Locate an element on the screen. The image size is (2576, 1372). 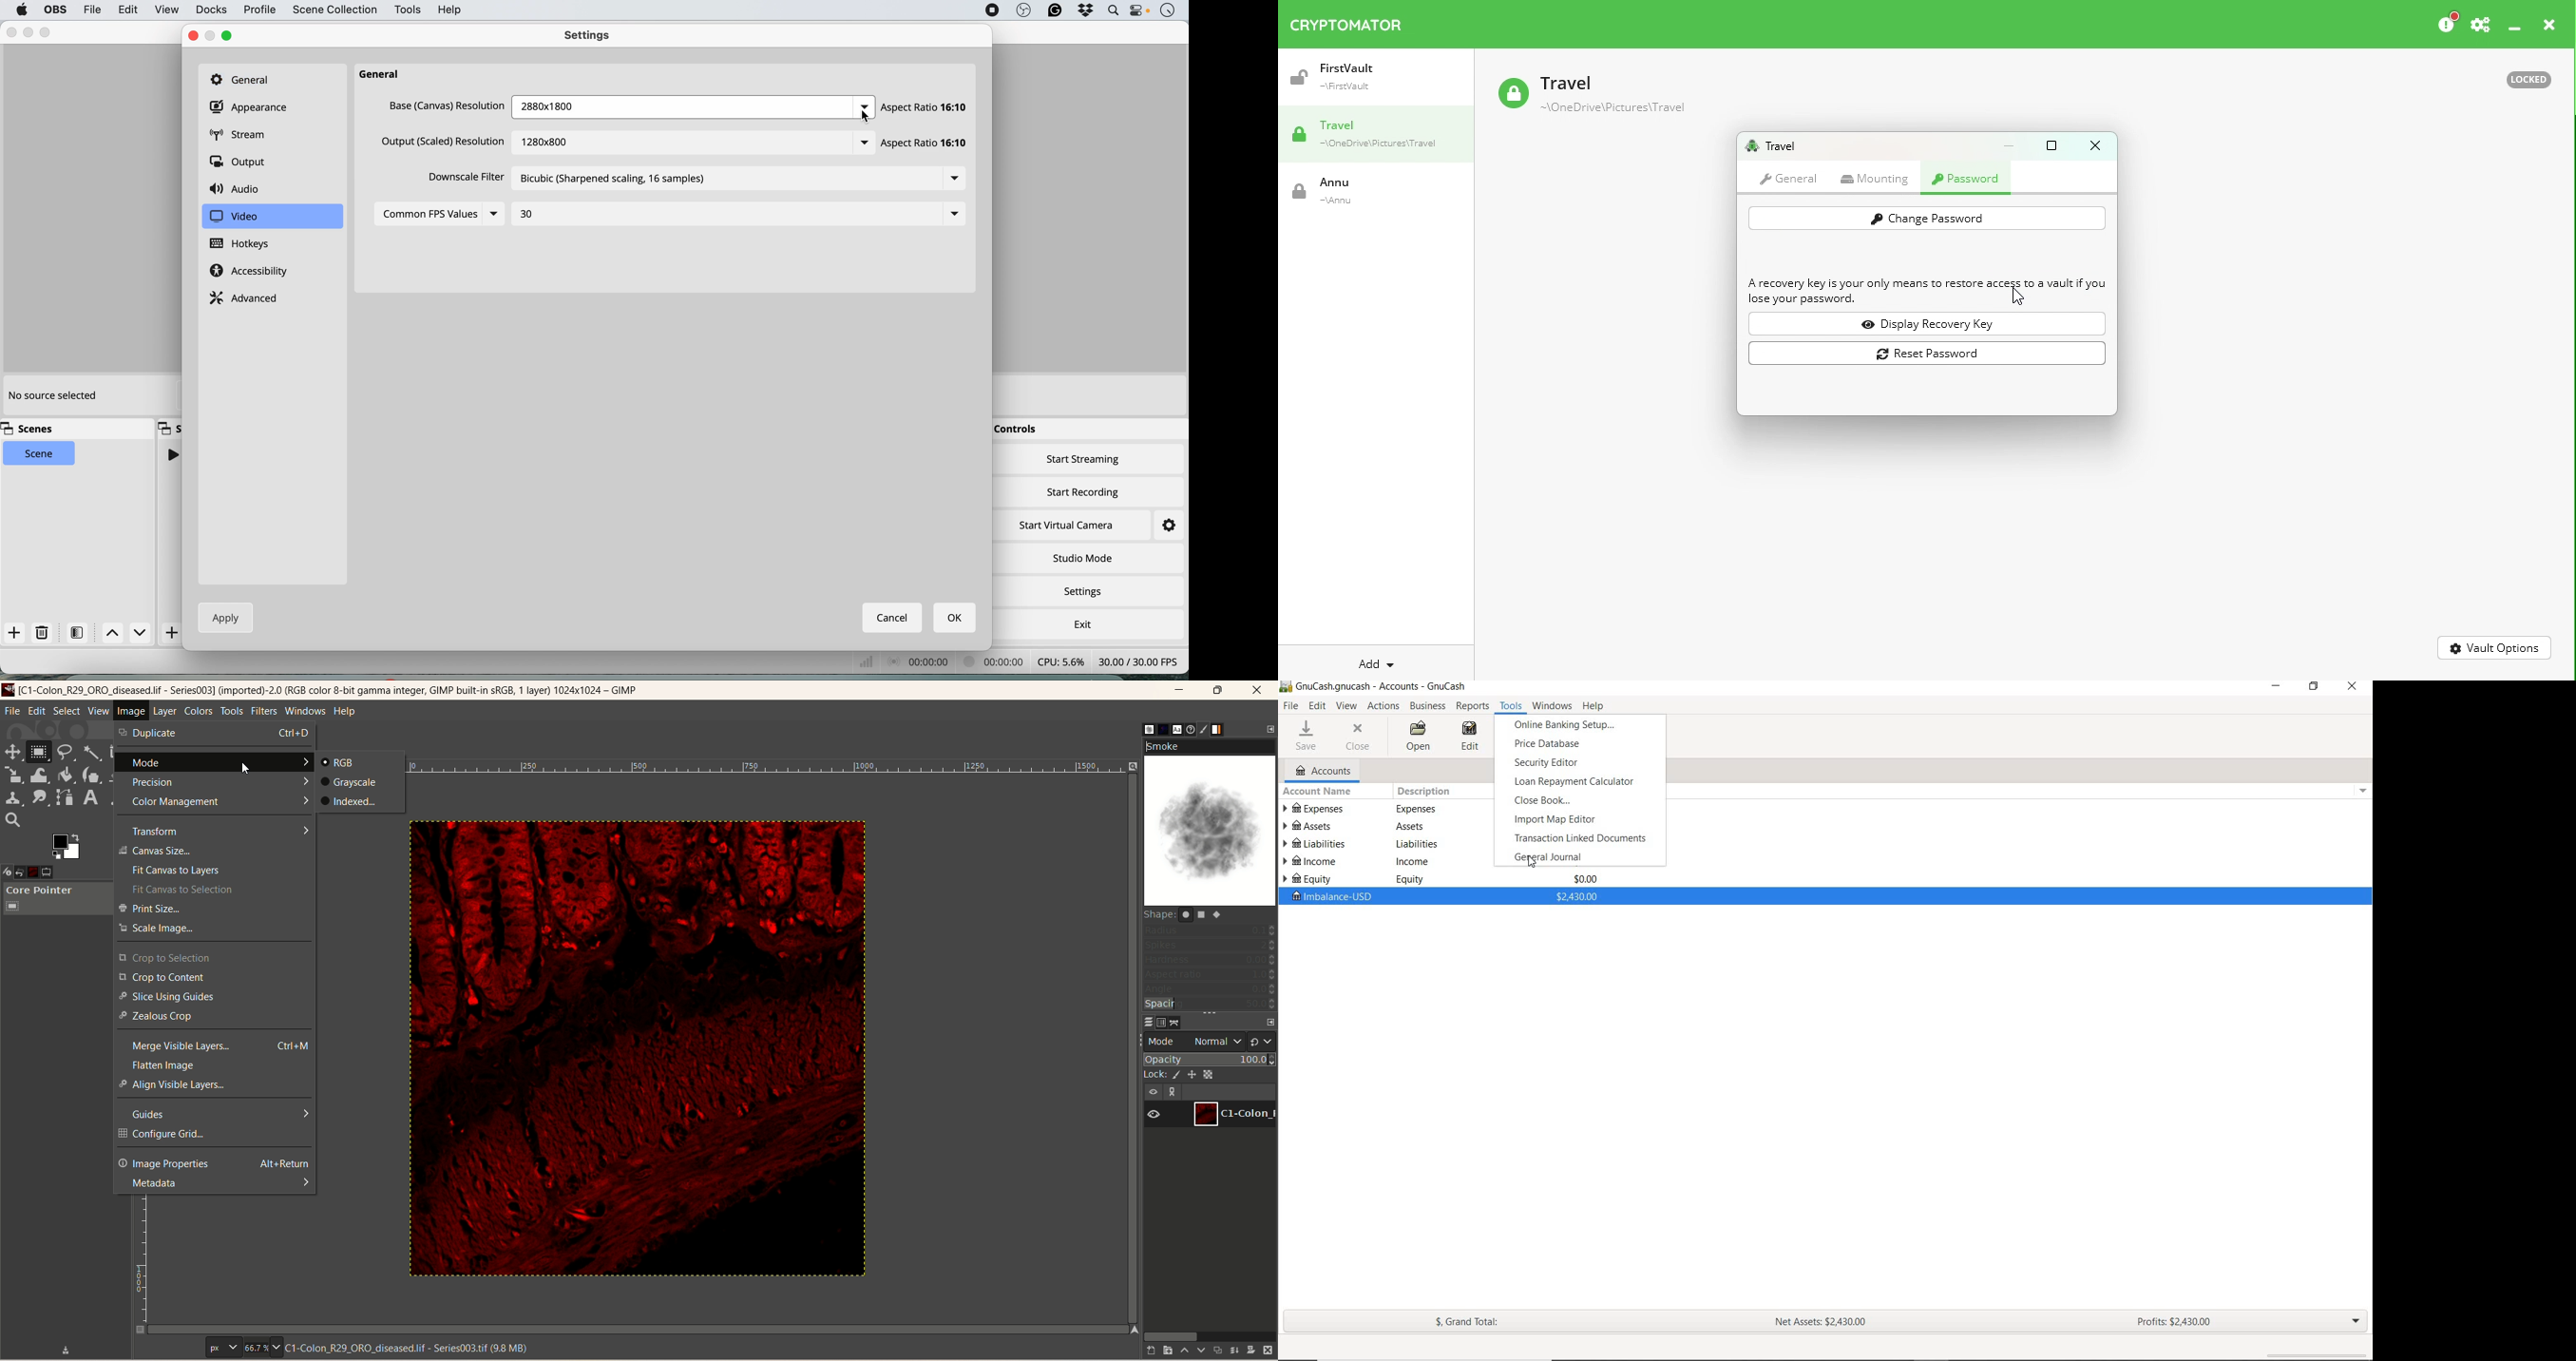
scale bar is located at coordinates (144, 1260).